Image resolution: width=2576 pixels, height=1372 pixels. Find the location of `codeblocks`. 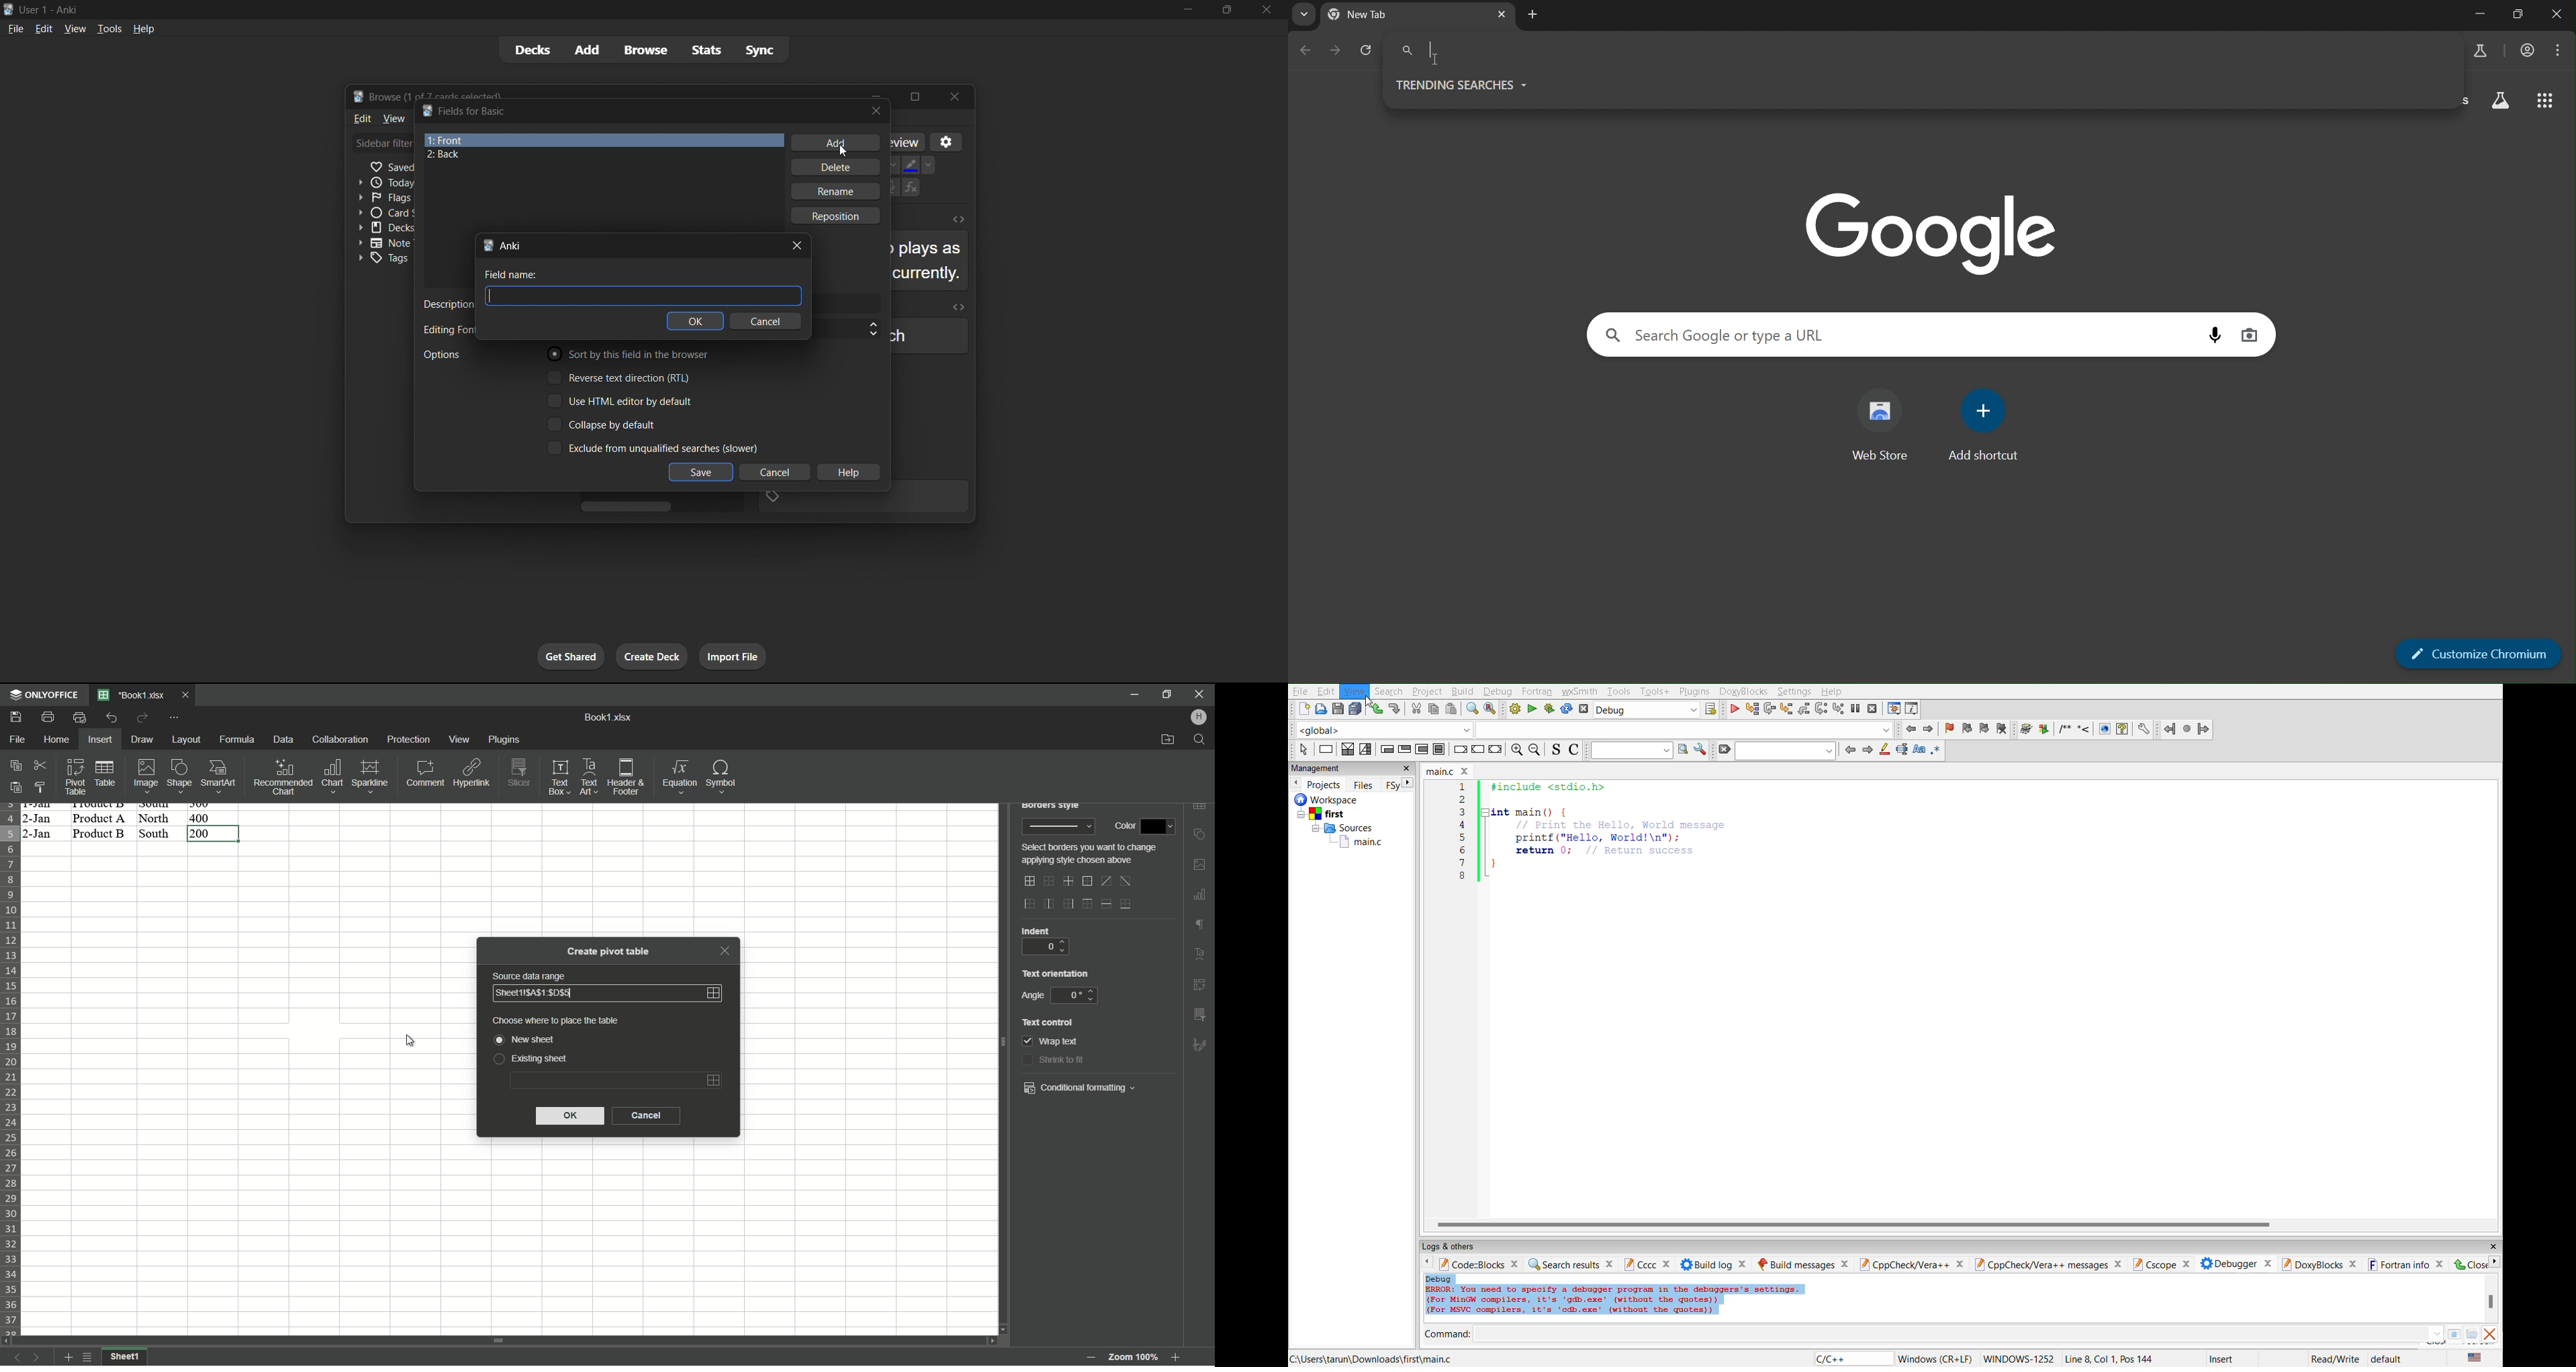

codeblocks is located at coordinates (1480, 1264).